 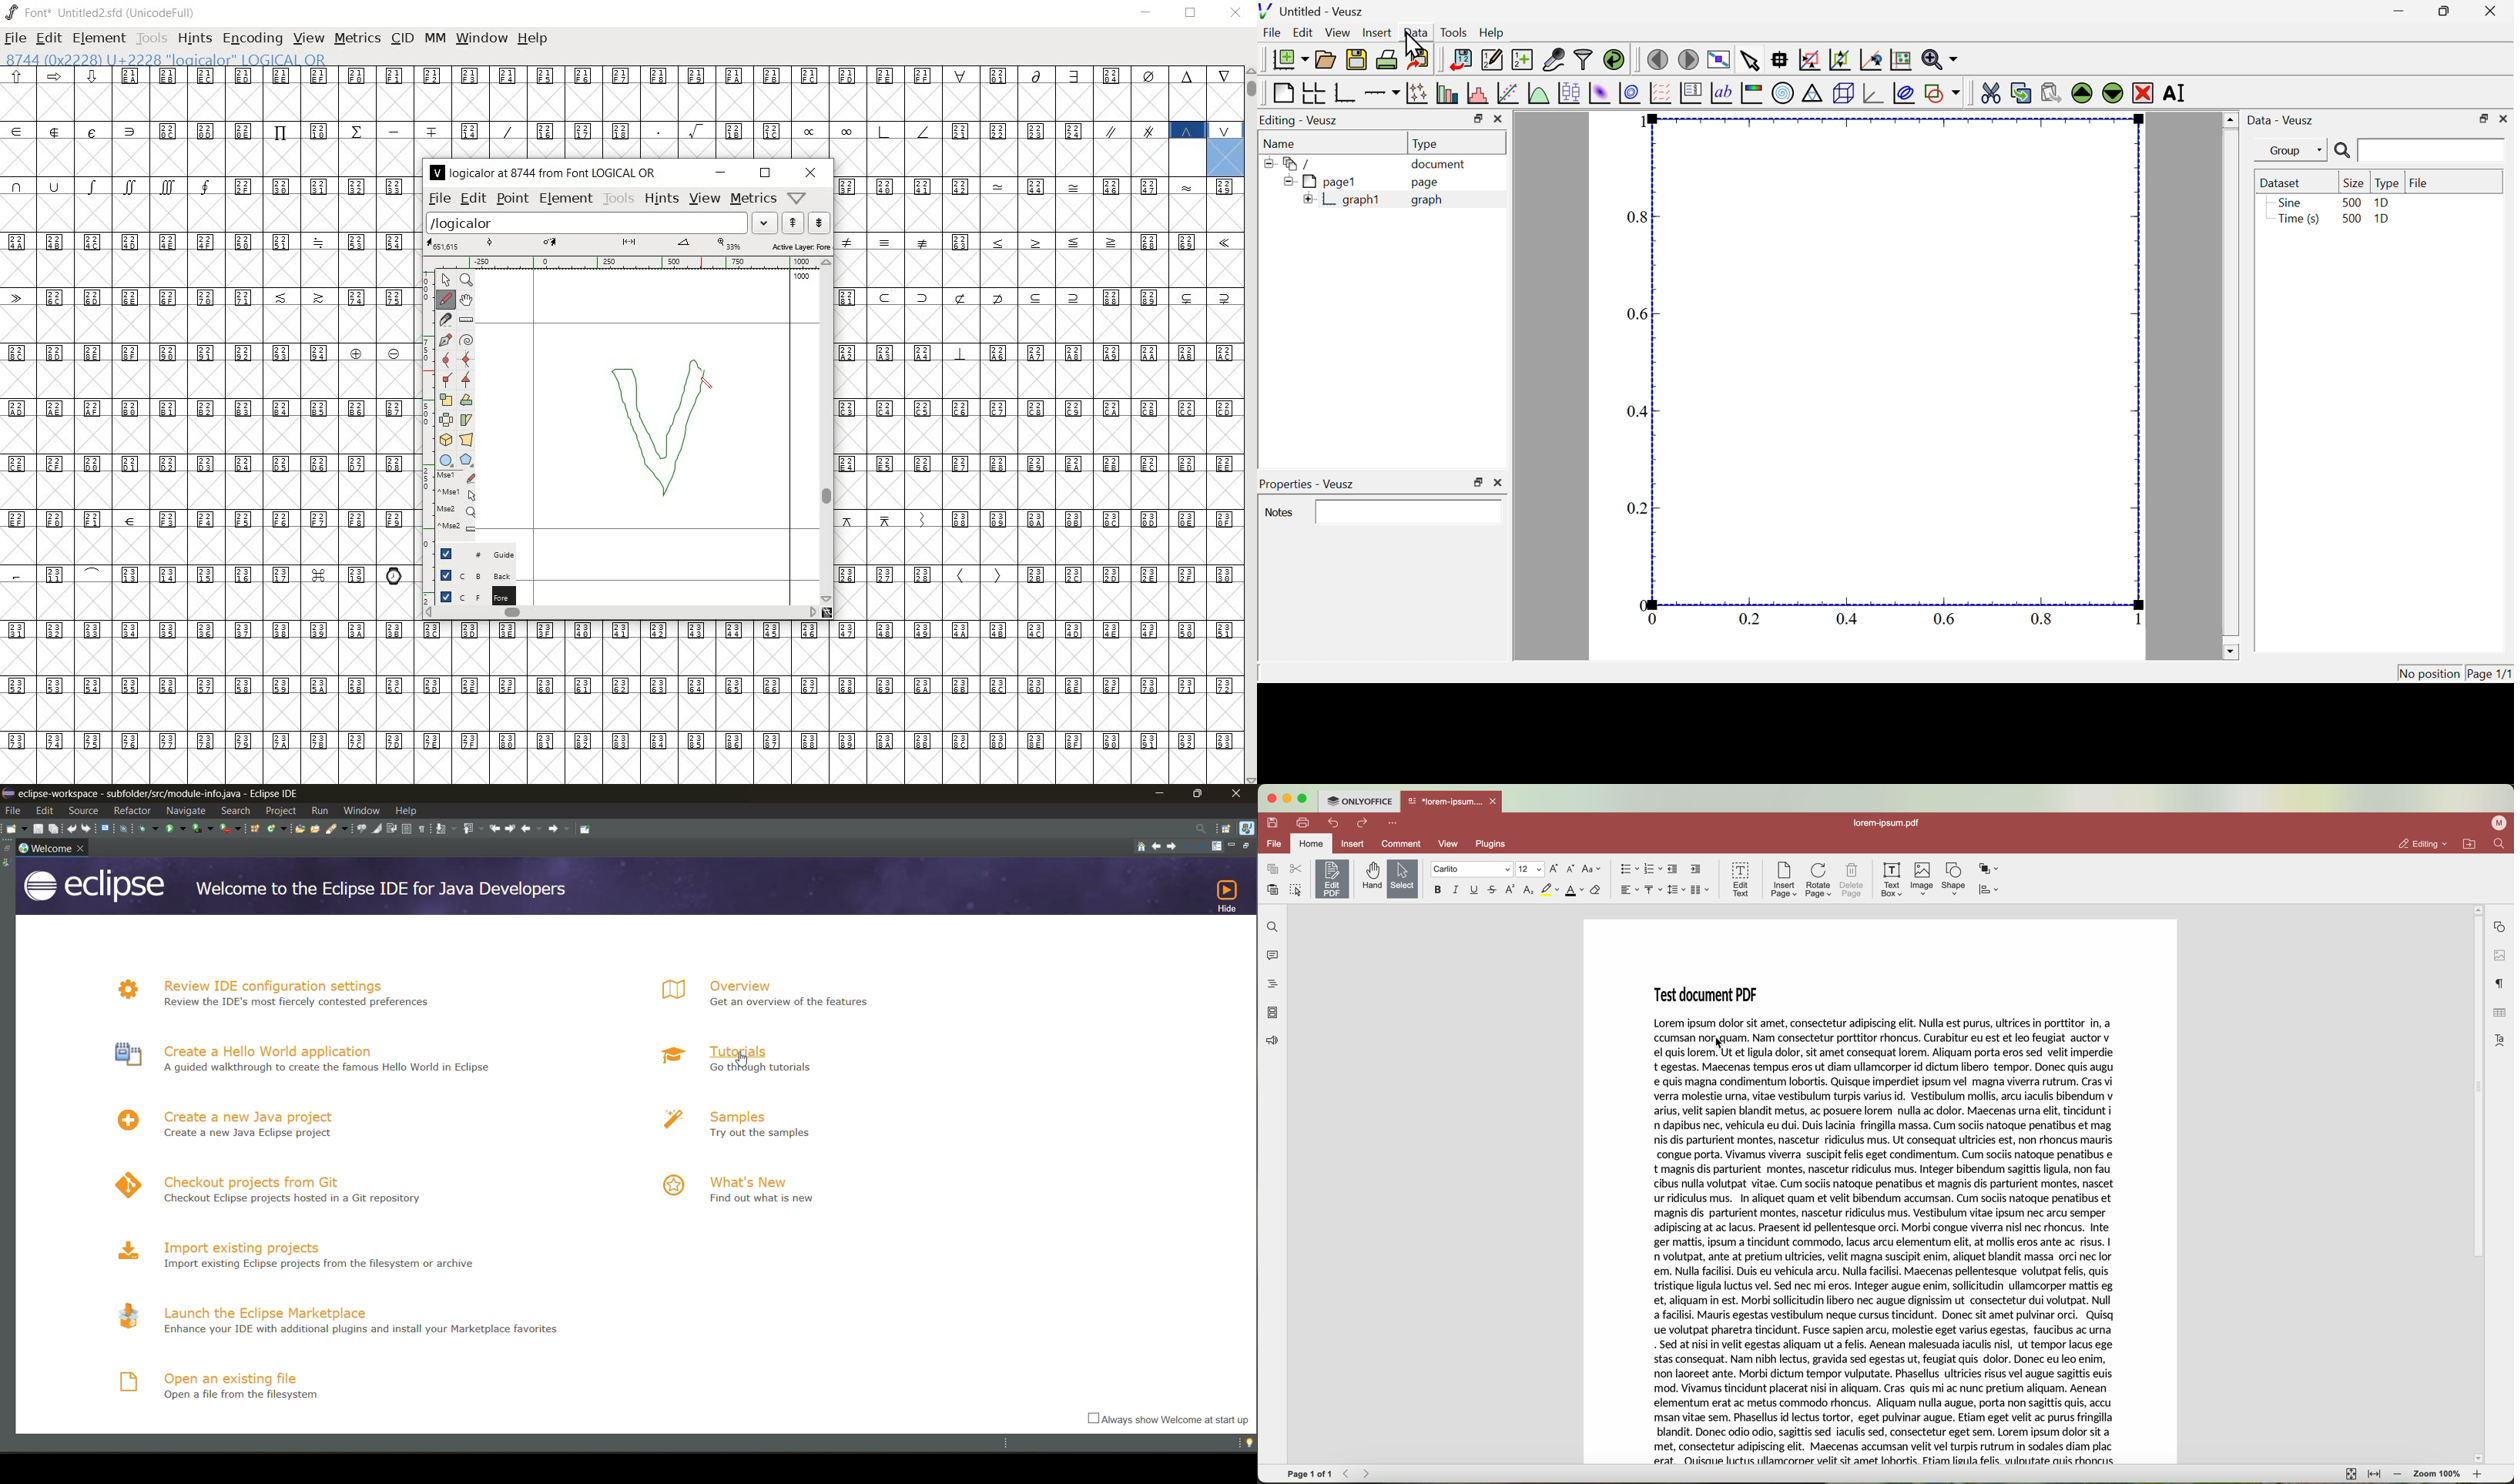 I want to click on View, so click(x=1451, y=845).